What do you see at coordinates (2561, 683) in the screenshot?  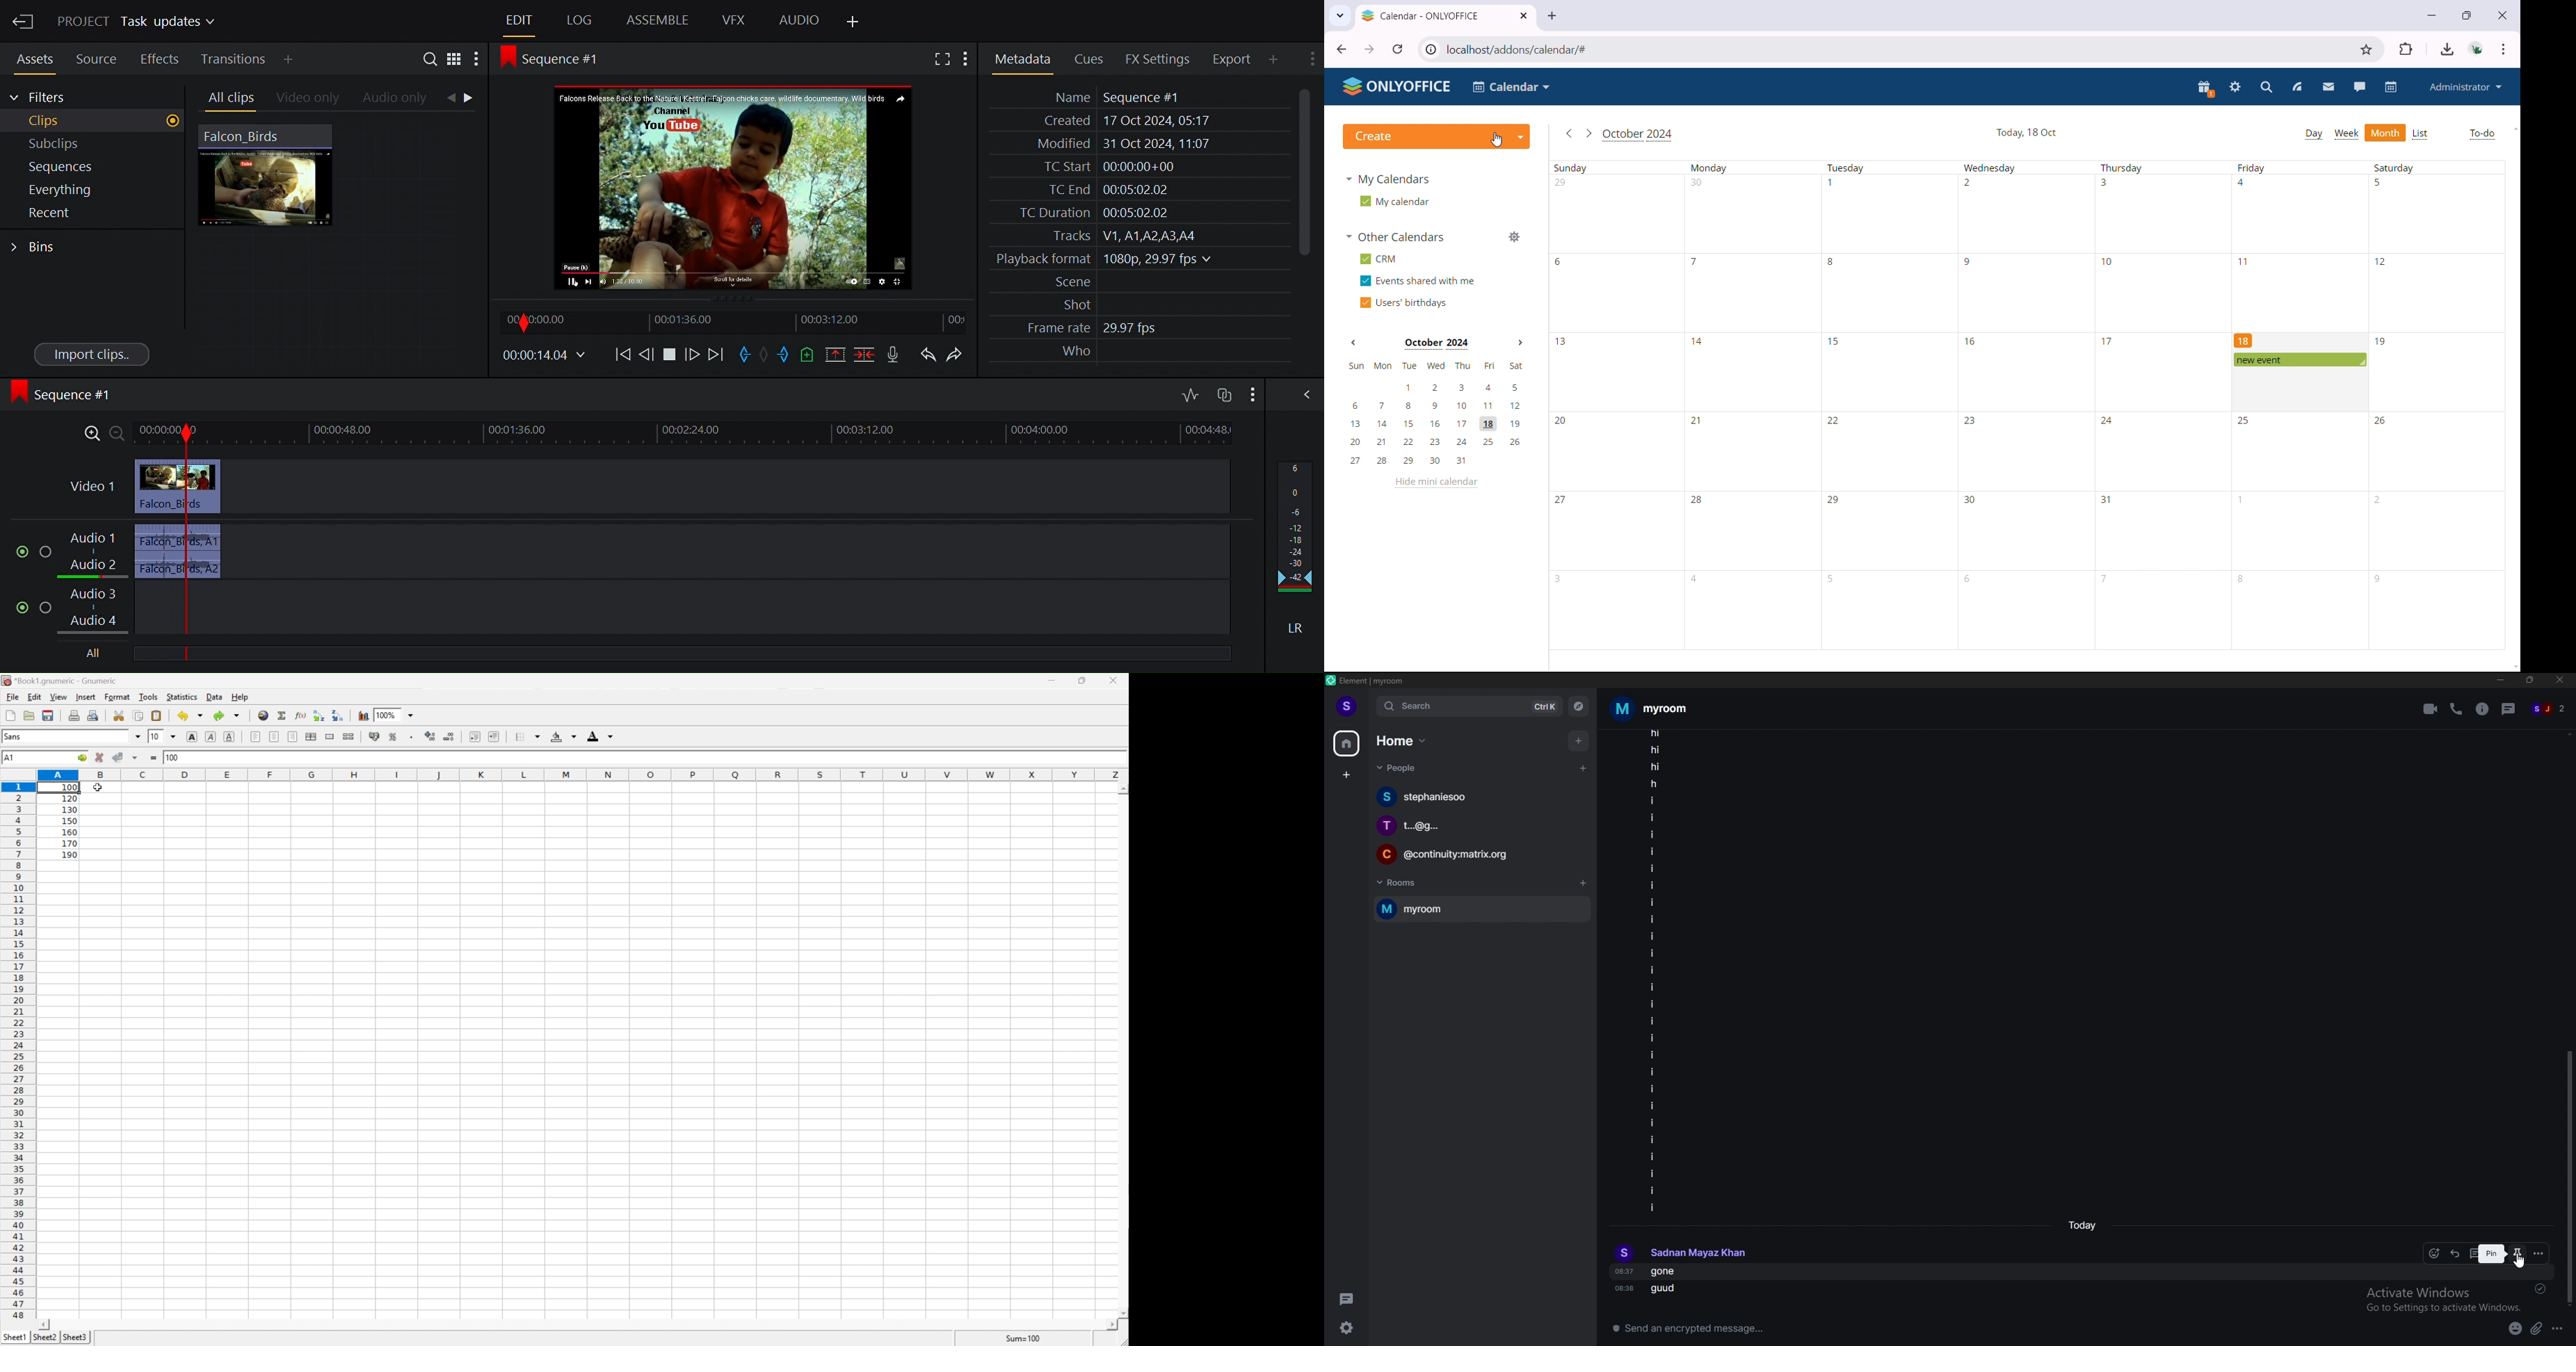 I see `close` at bounding box center [2561, 683].